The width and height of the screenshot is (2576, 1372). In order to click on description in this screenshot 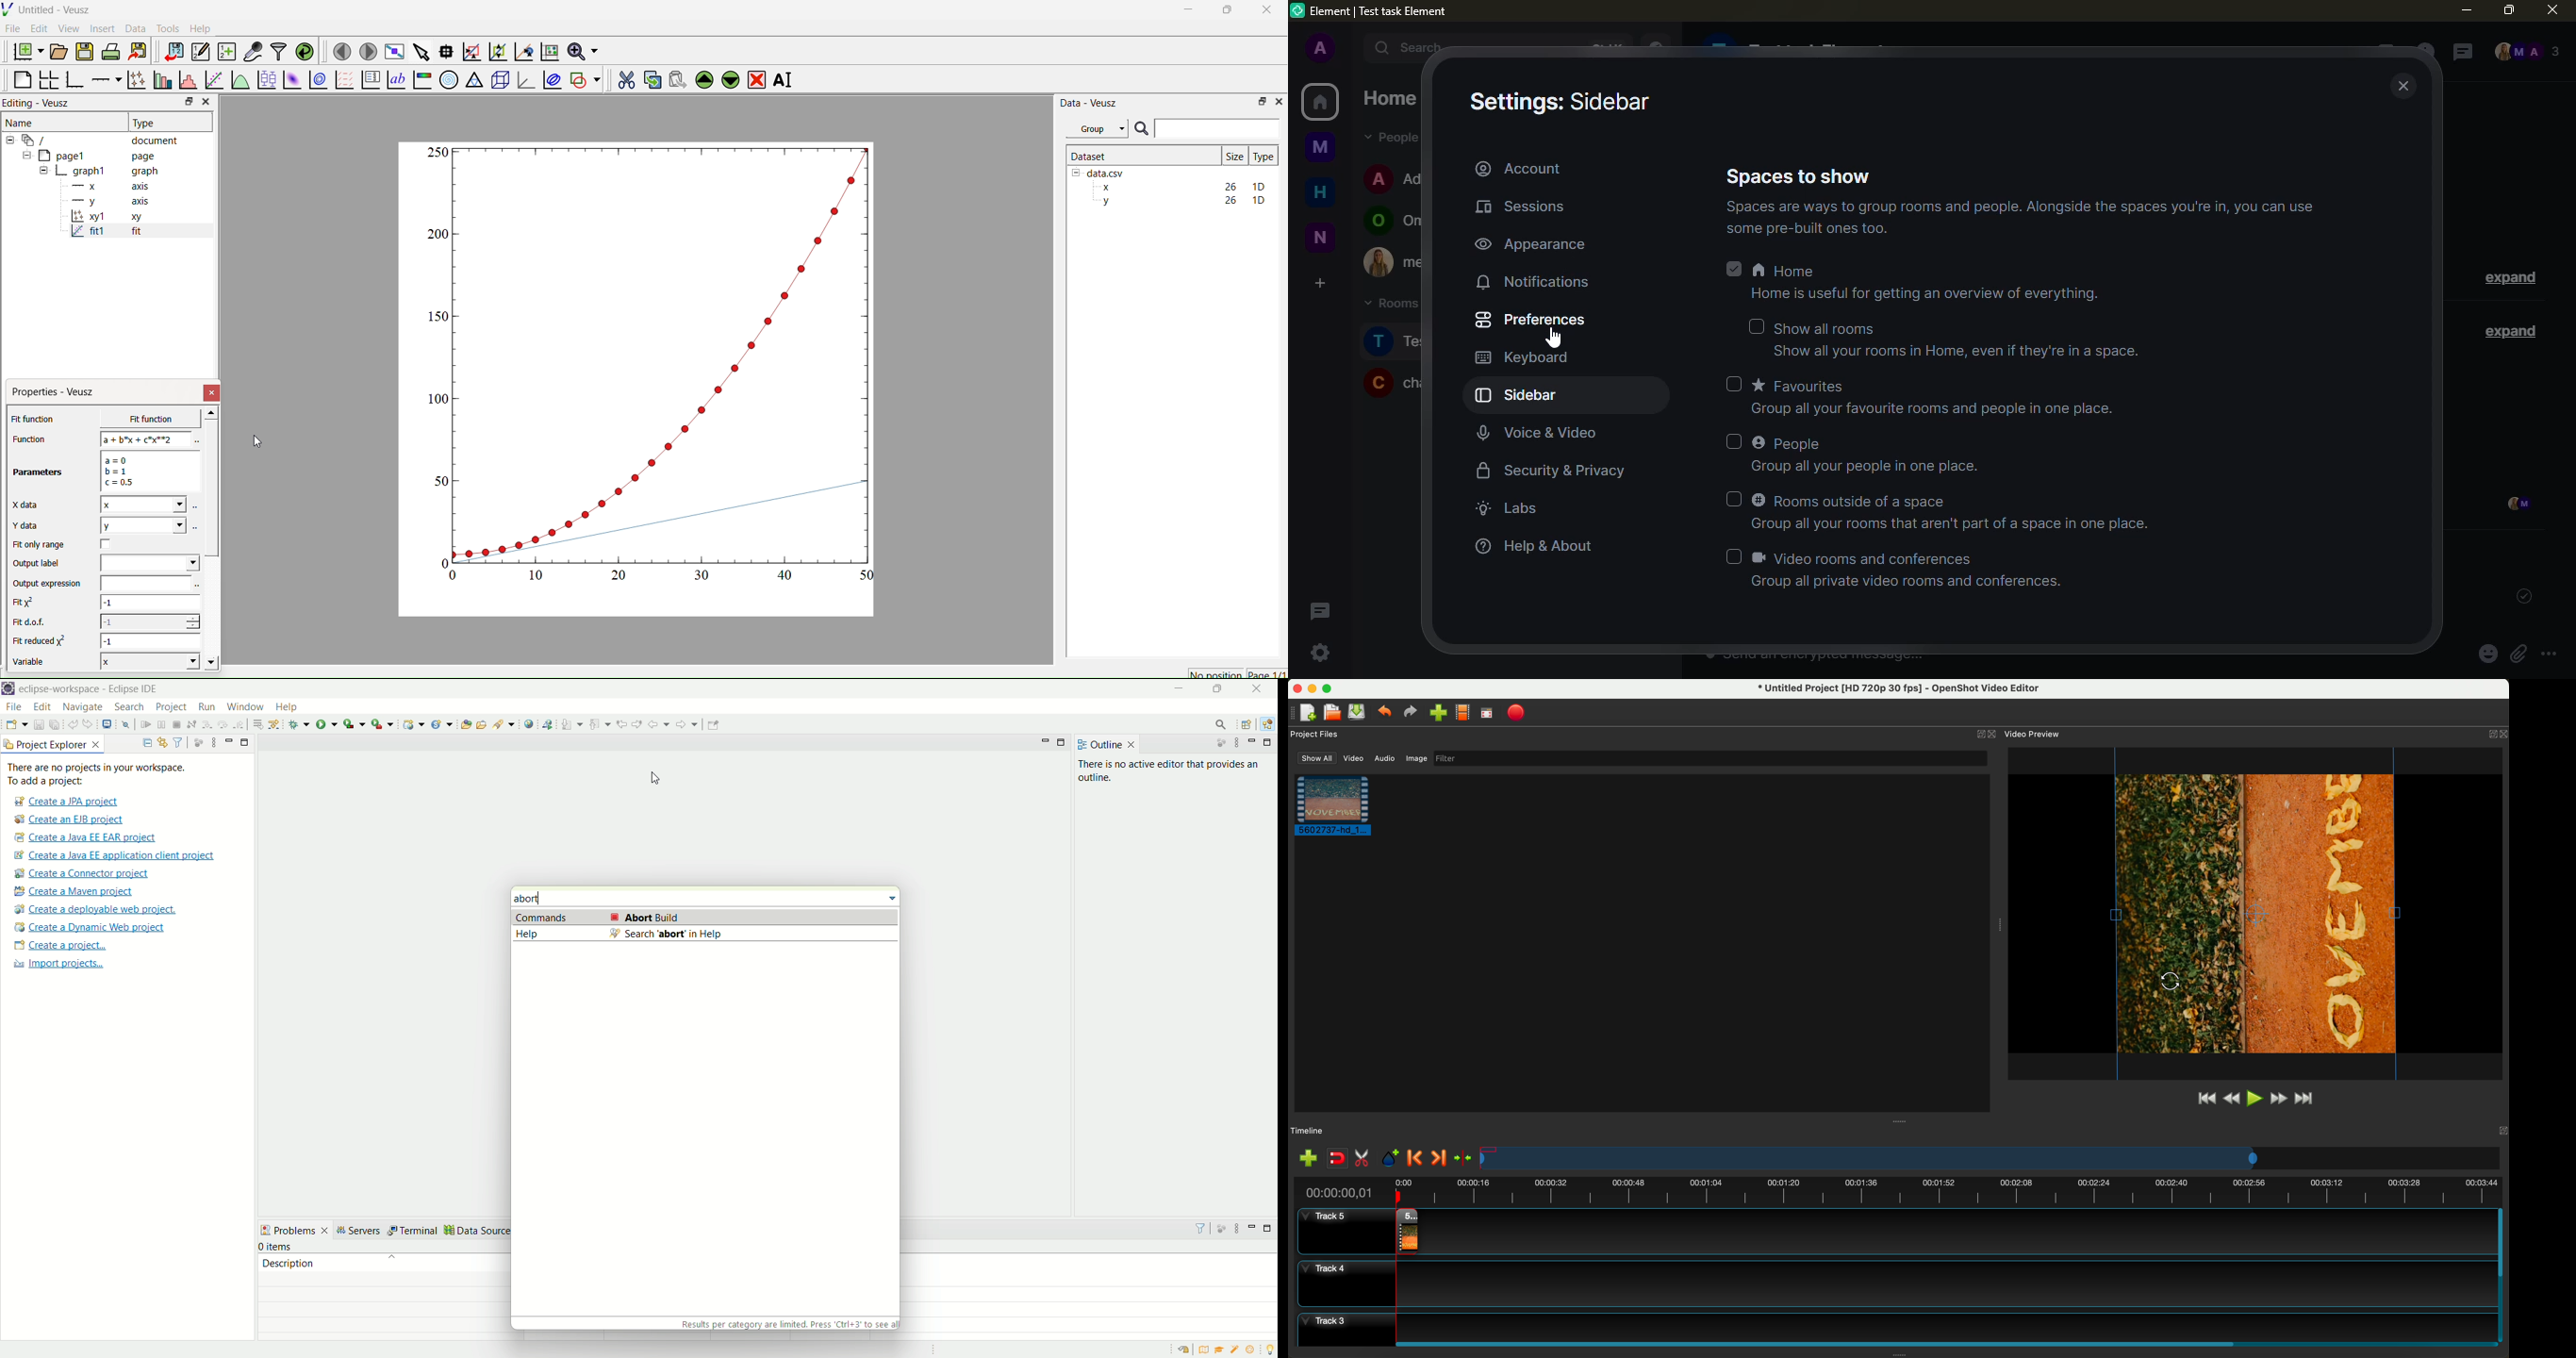, I will do `click(392, 1262)`.